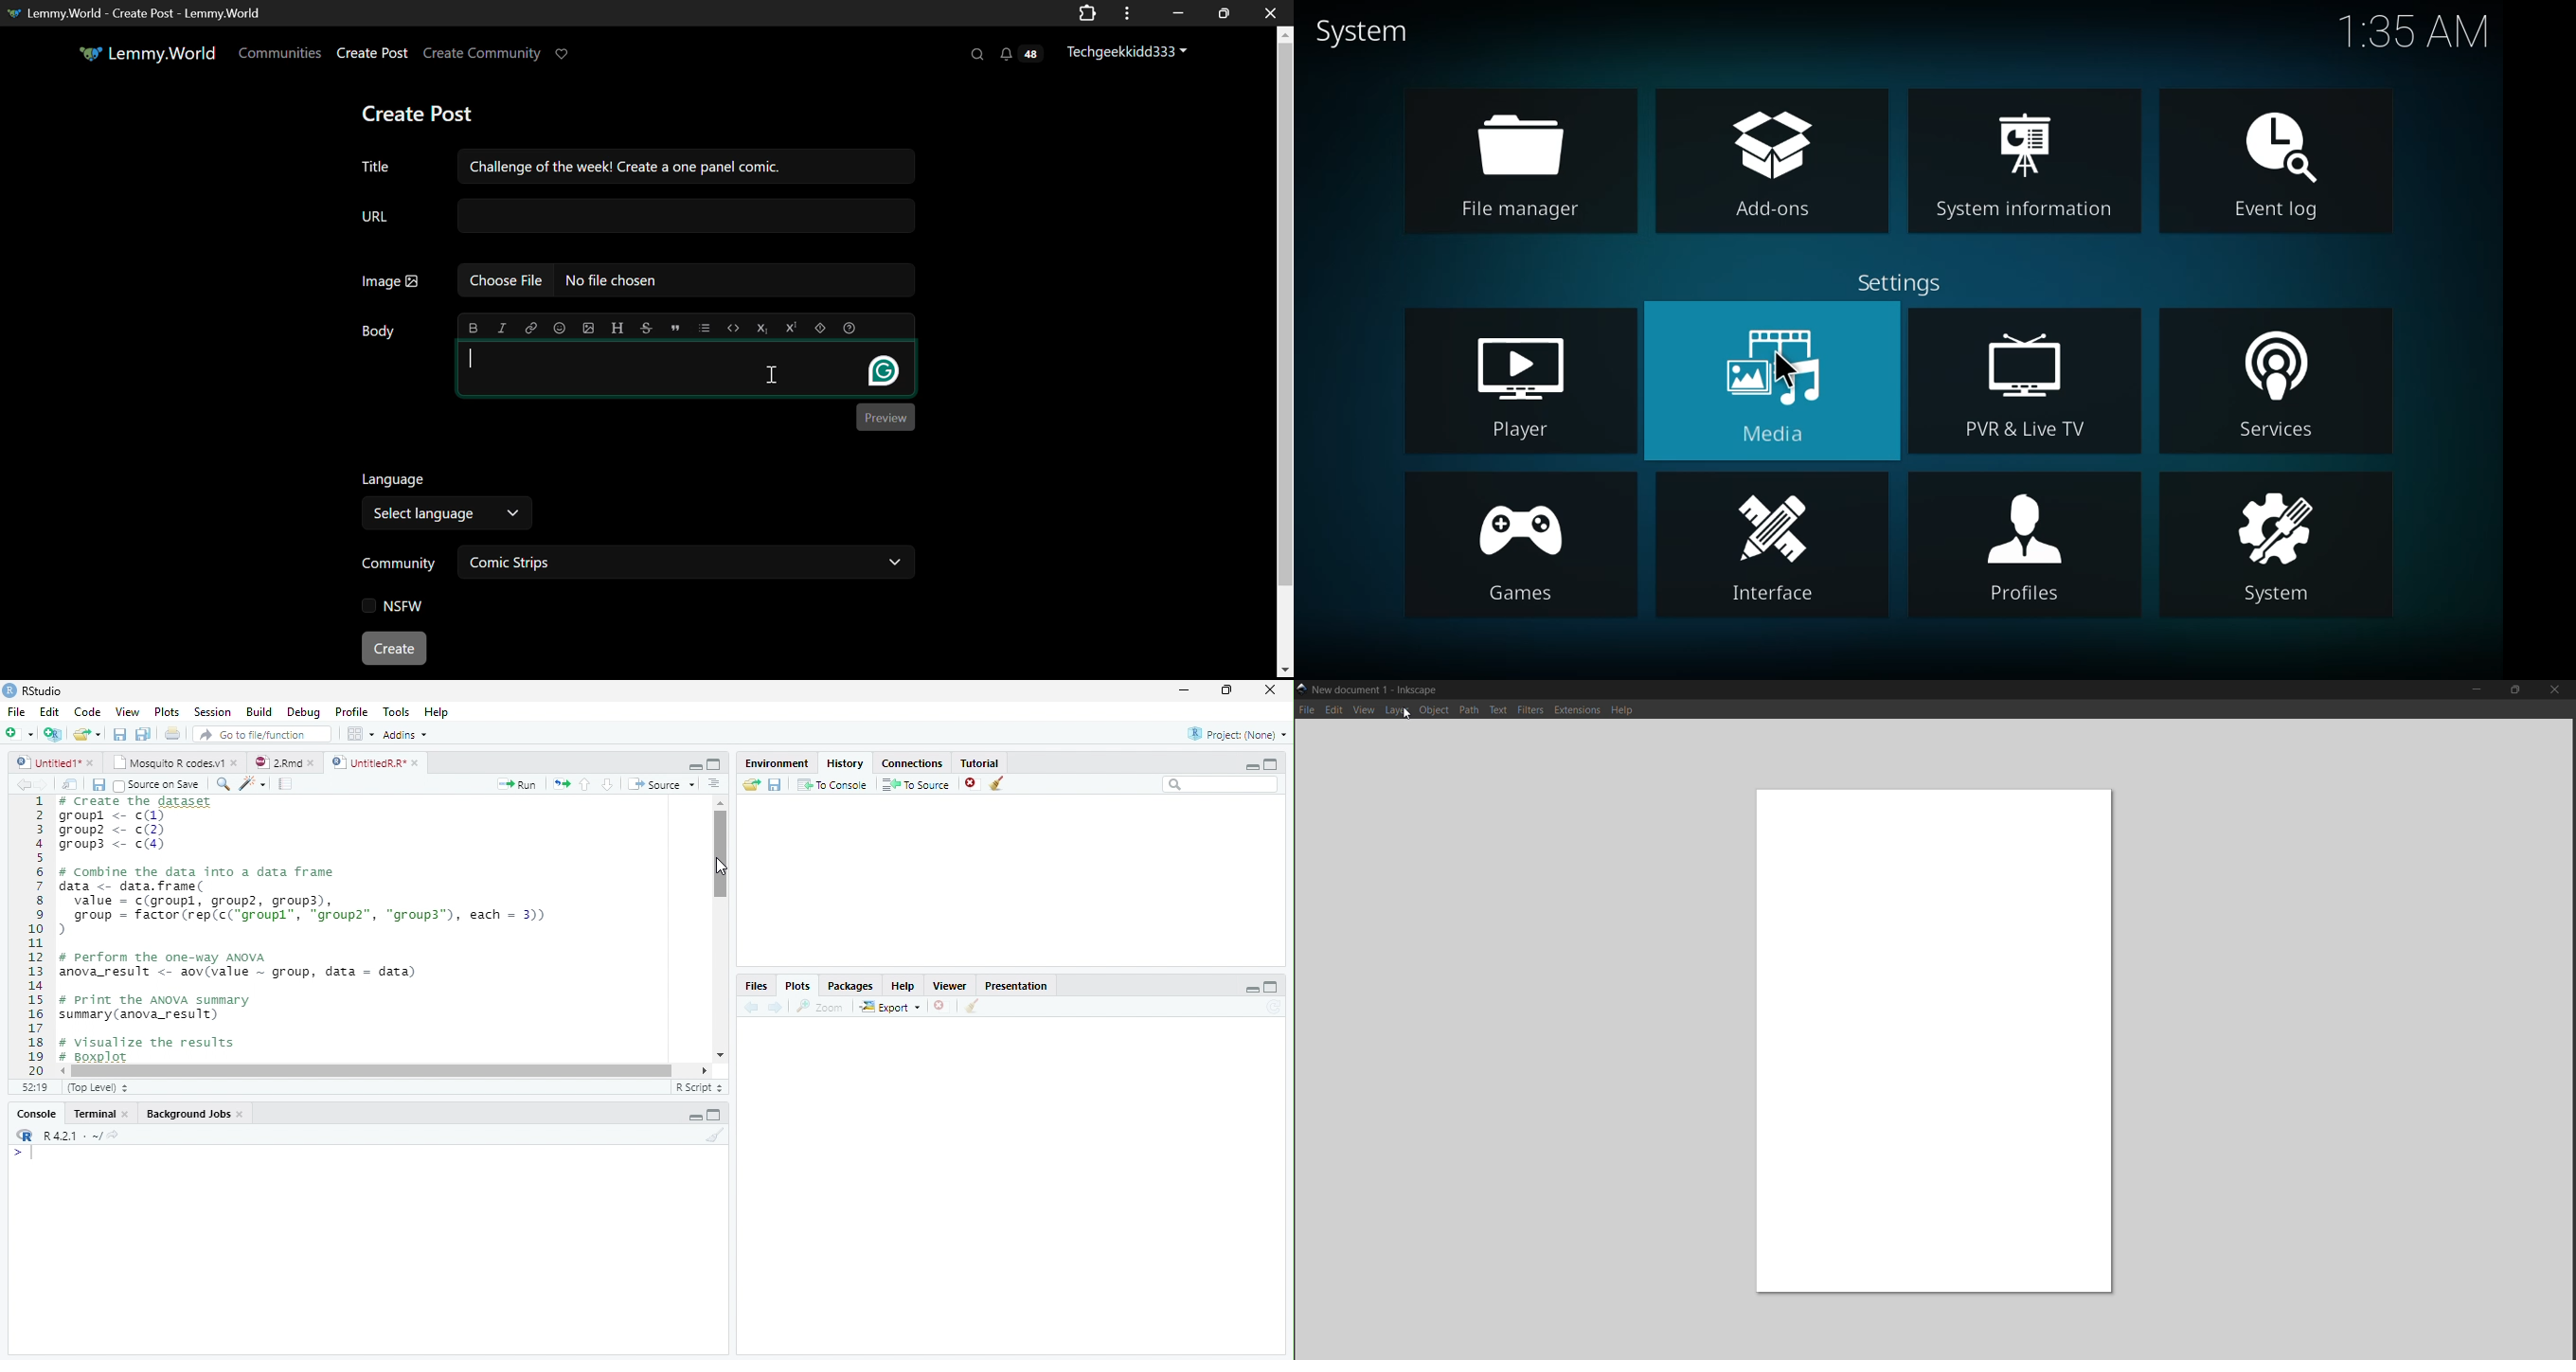  What do you see at coordinates (379, 332) in the screenshot?
I see `Body` at bounding box center [379, 332].